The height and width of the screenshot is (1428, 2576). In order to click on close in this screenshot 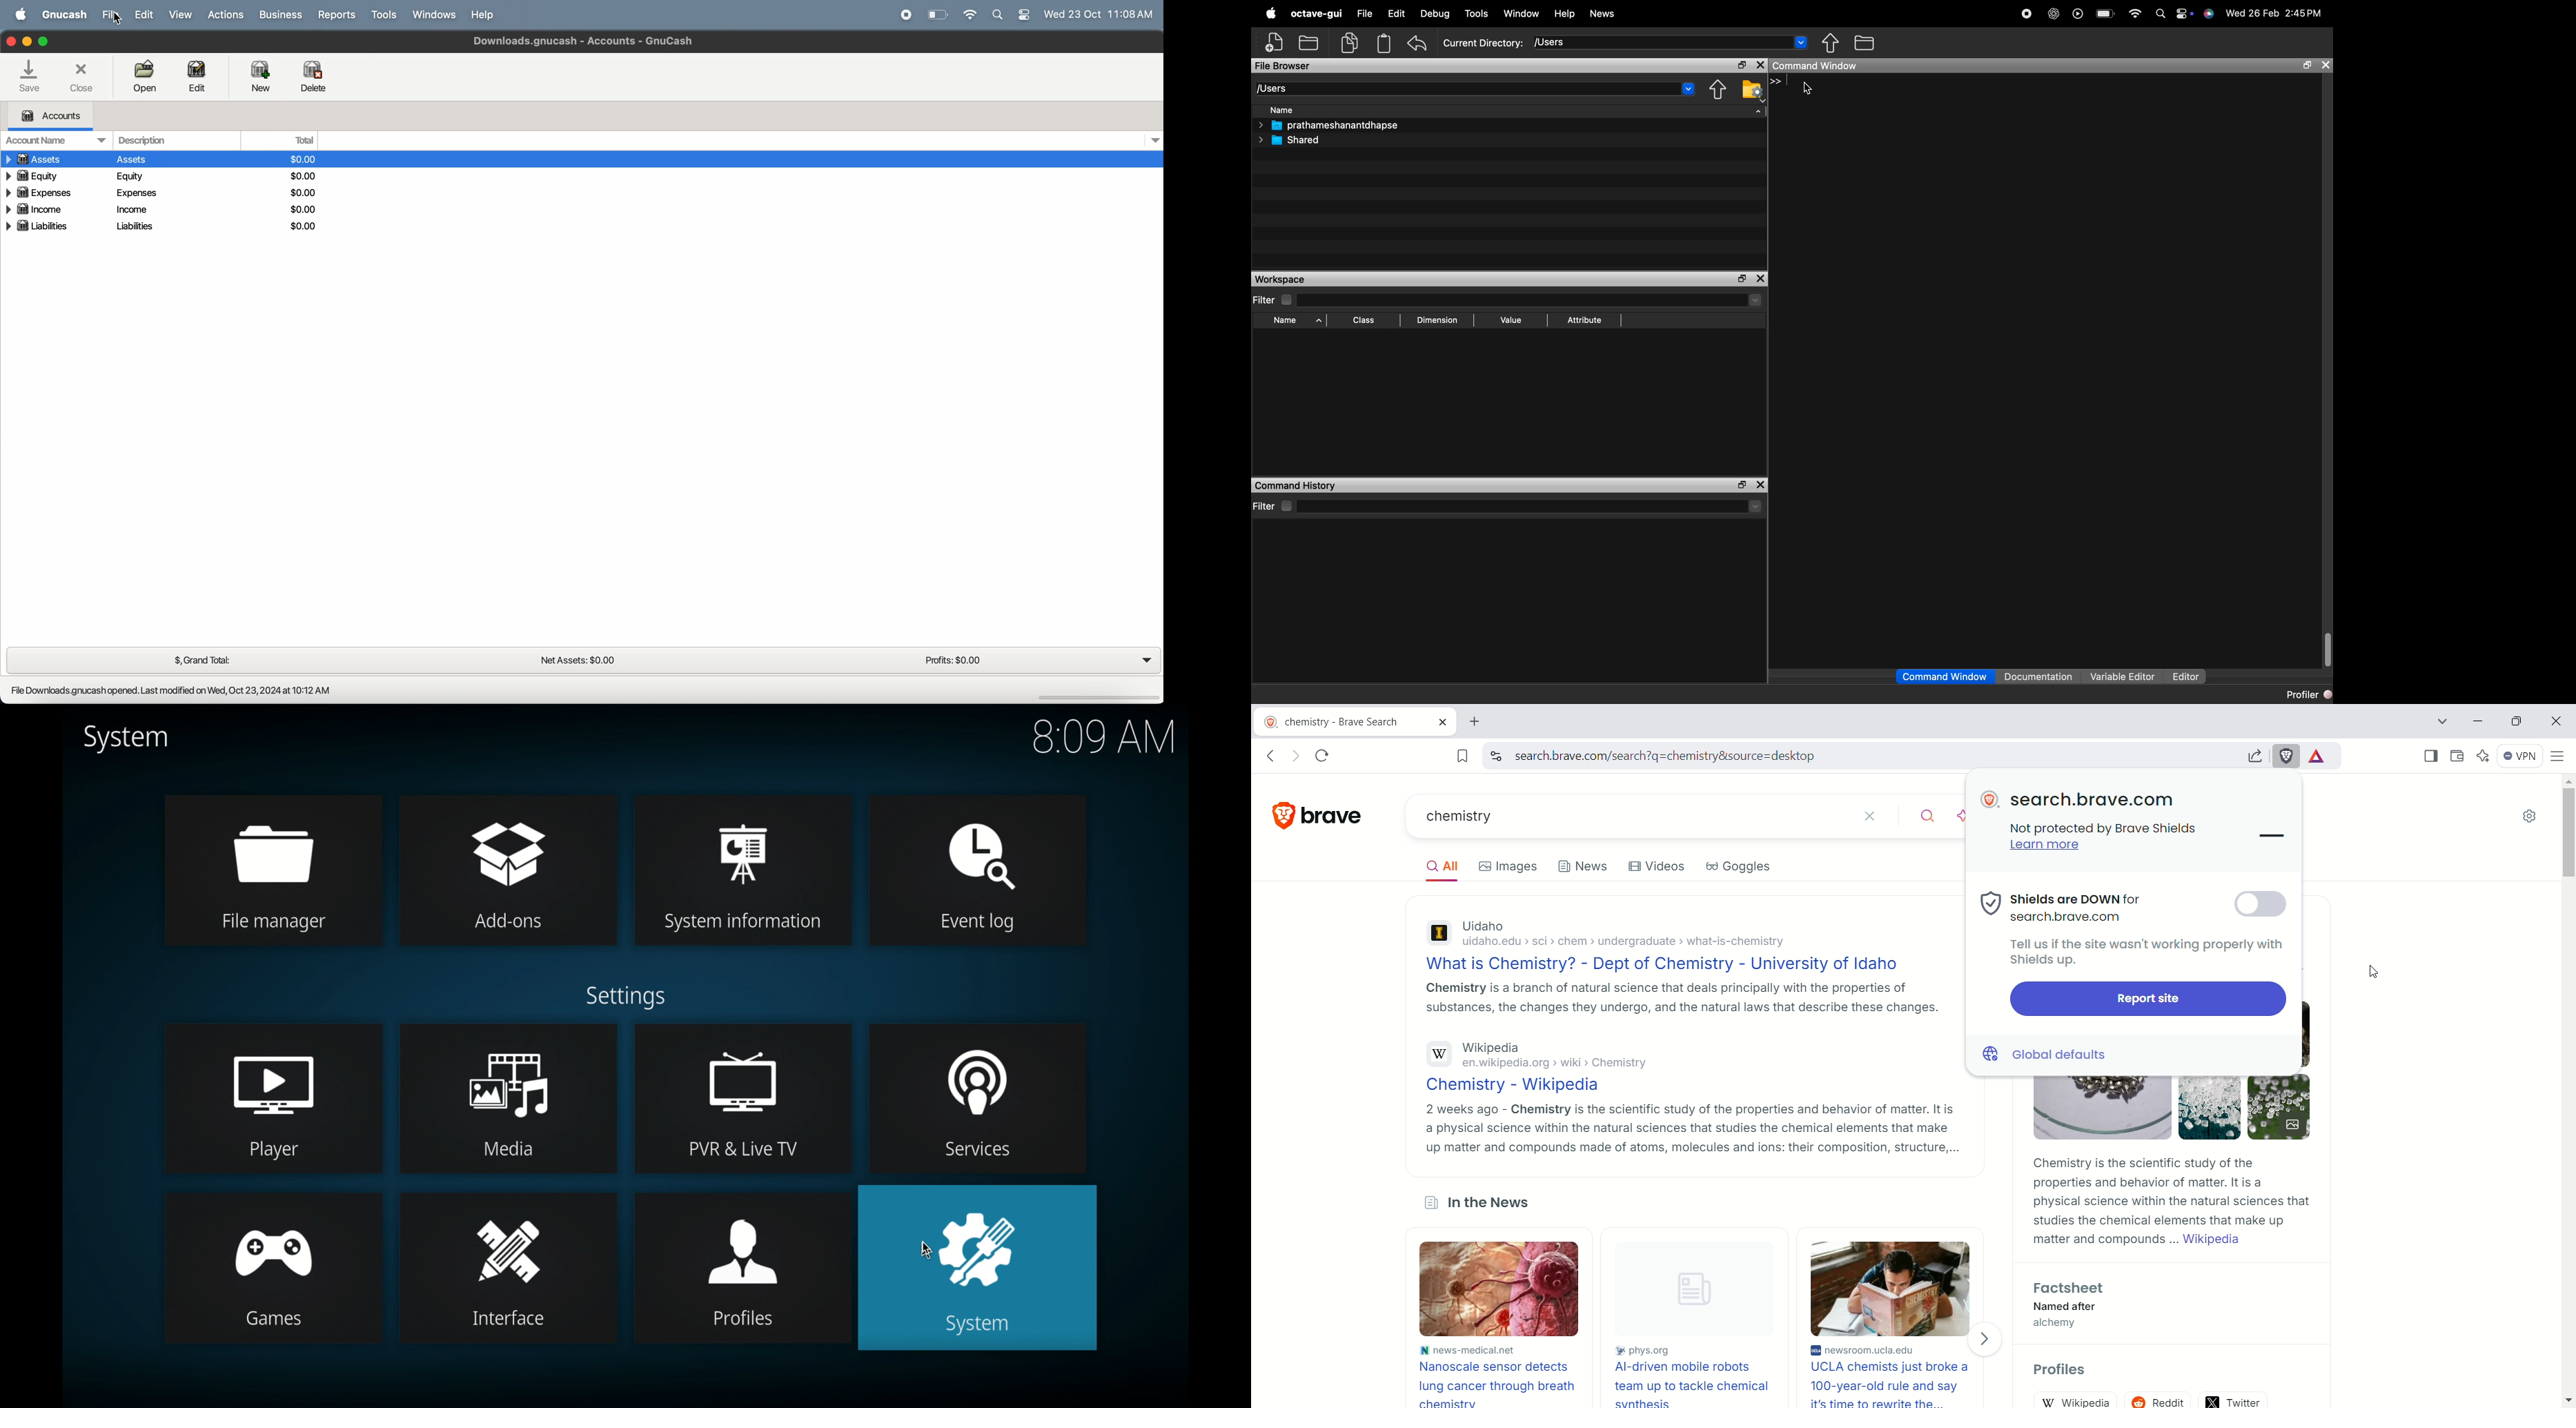, I will do `click(1761, 278)`.